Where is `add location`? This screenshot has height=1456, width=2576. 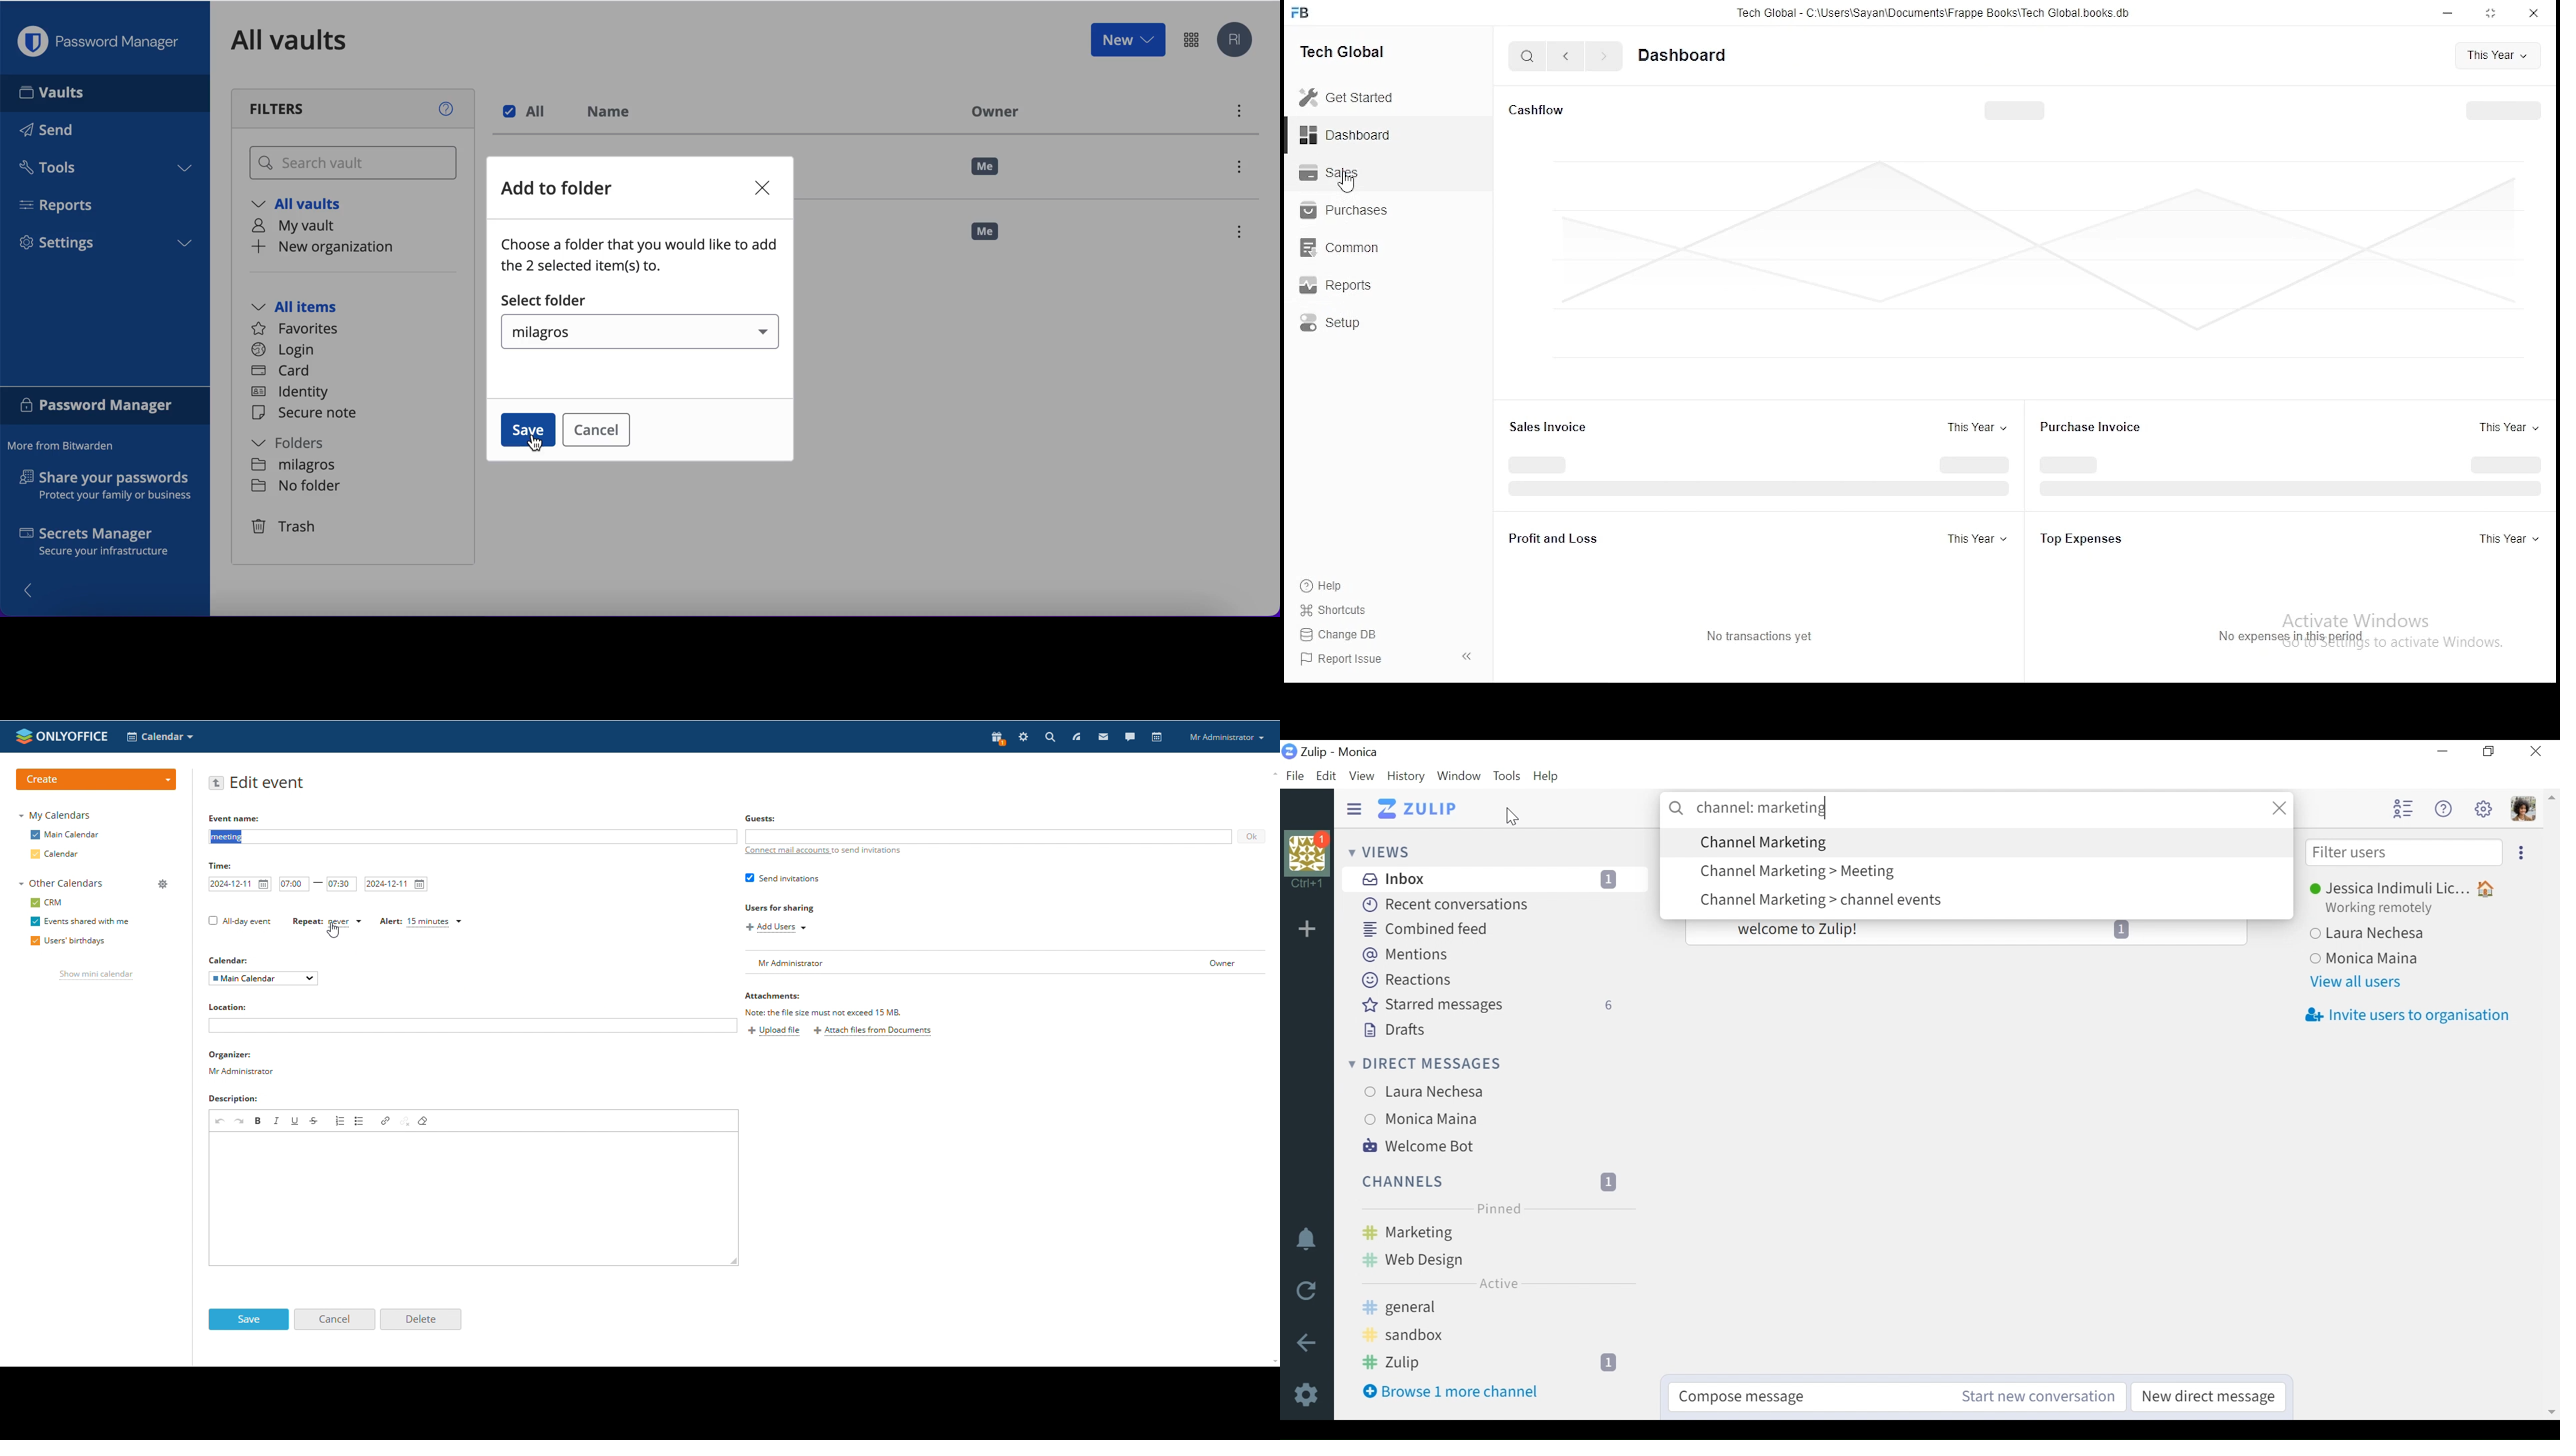
add location is located at coordinates (472, 1026).